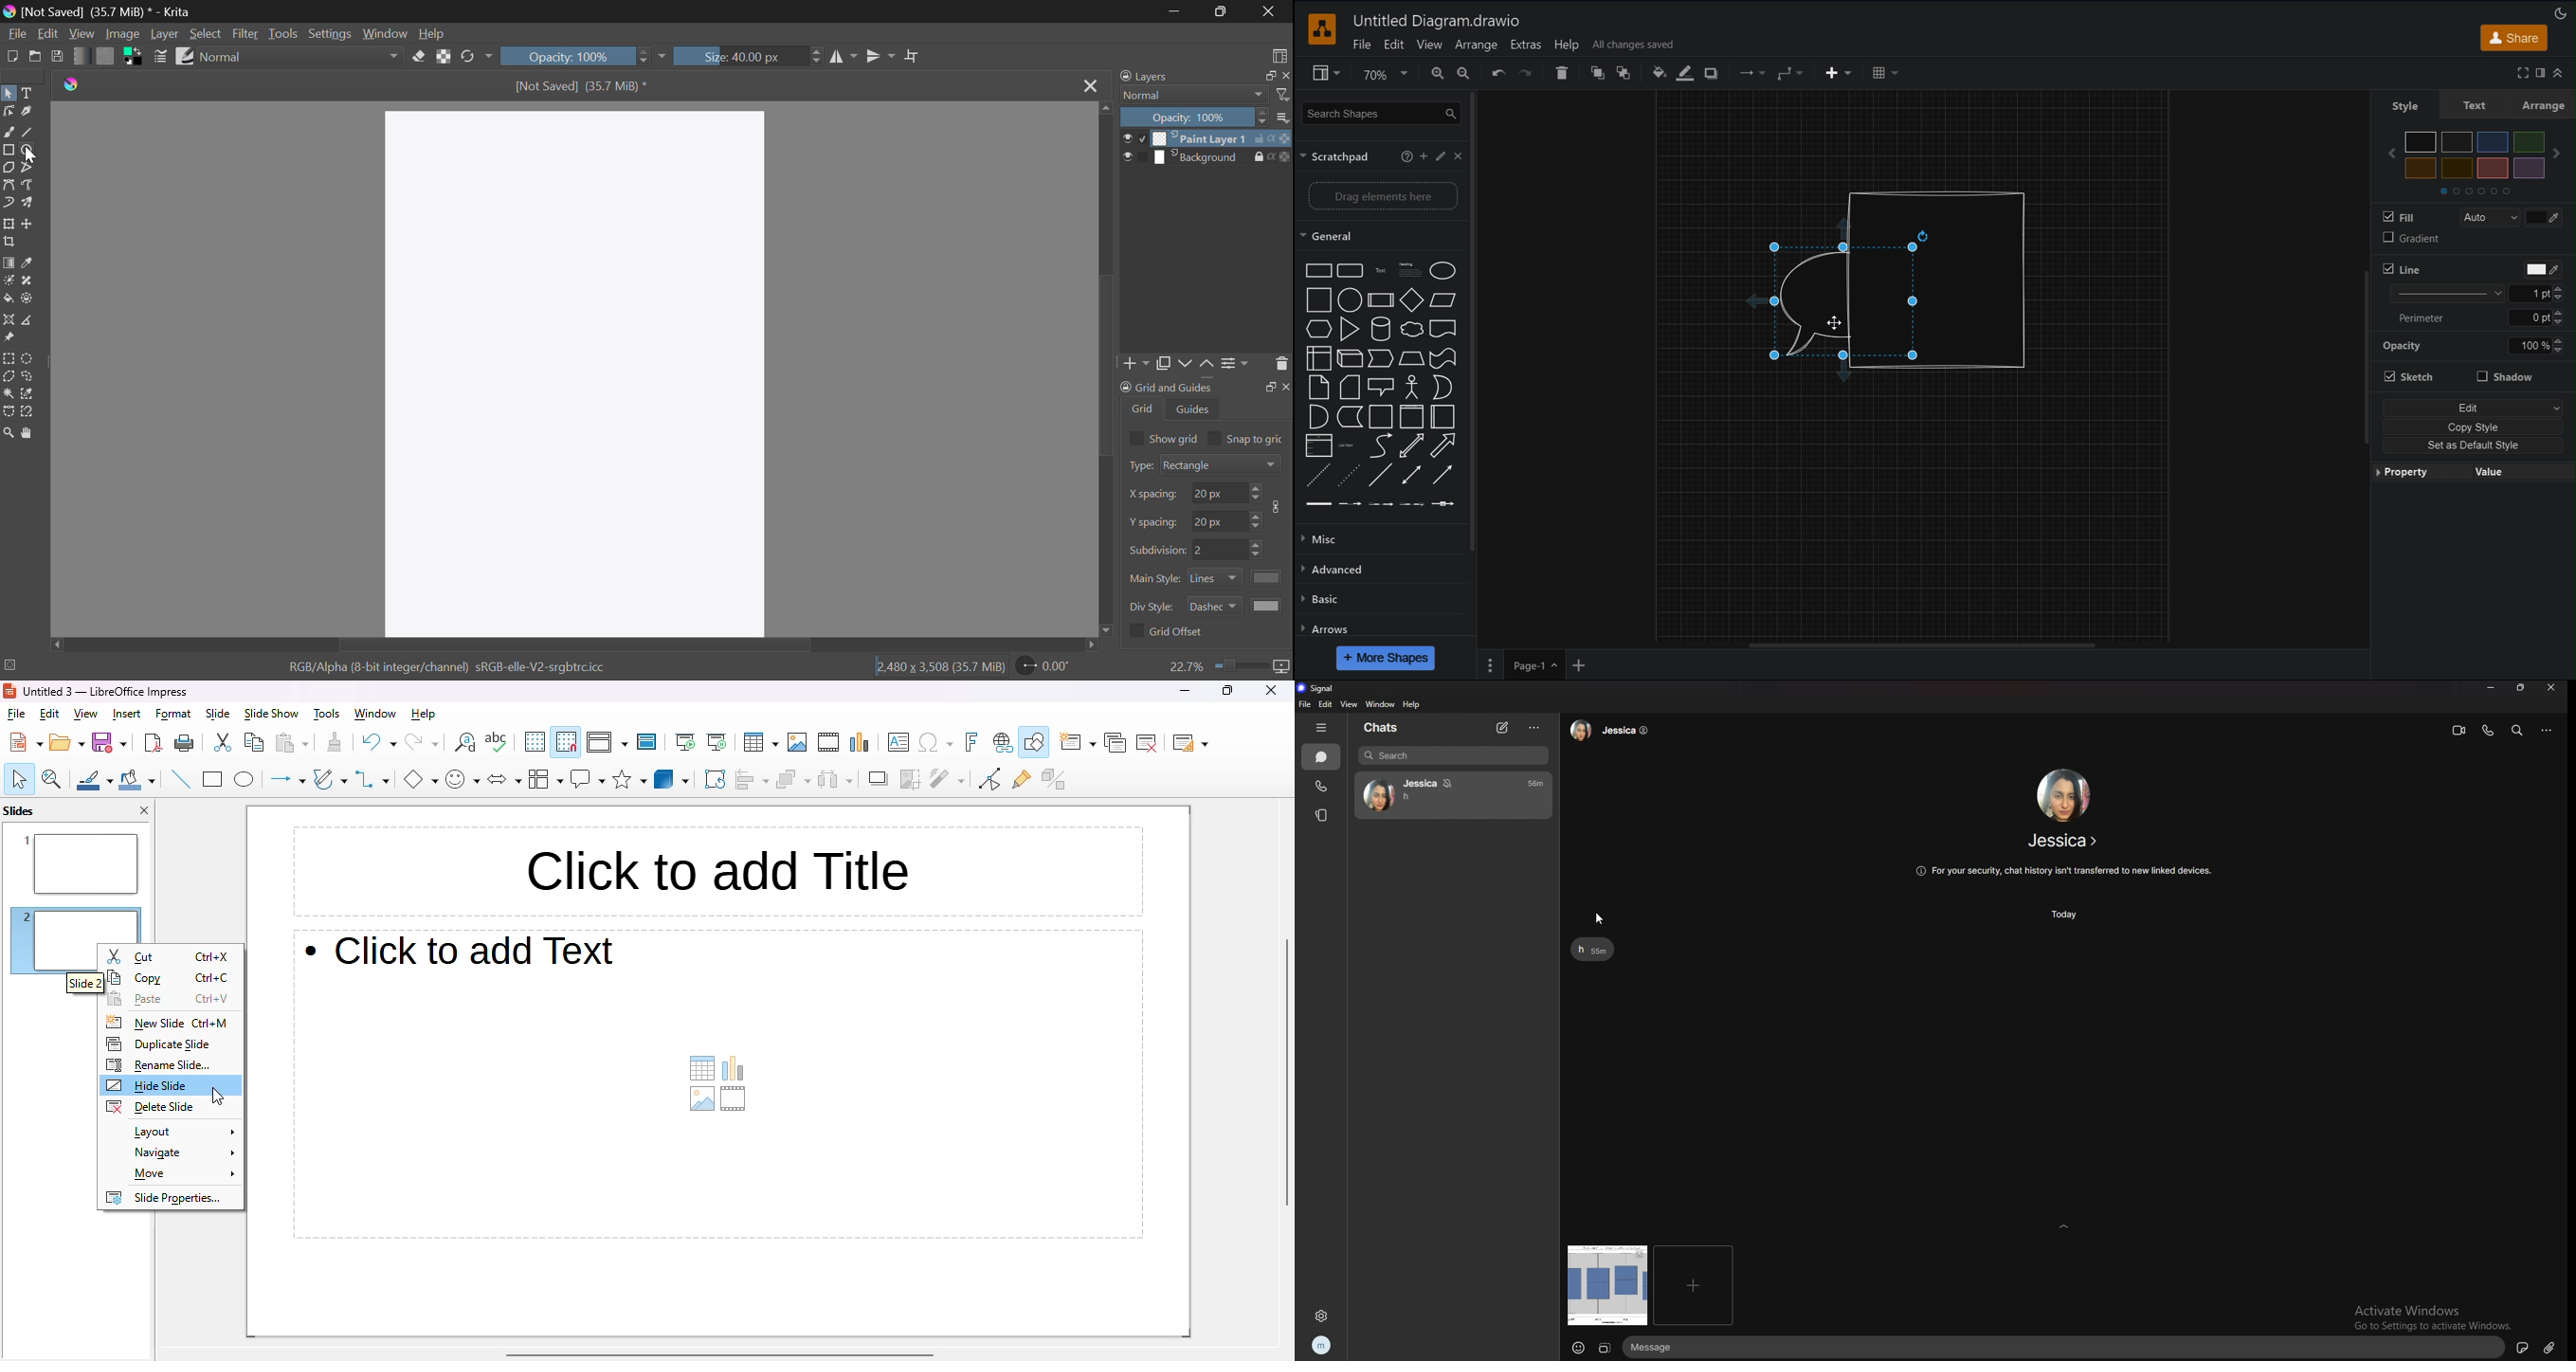 The image size is (2576, 1372). I want to click on select at least three objects to distribute, so click(836, 778).